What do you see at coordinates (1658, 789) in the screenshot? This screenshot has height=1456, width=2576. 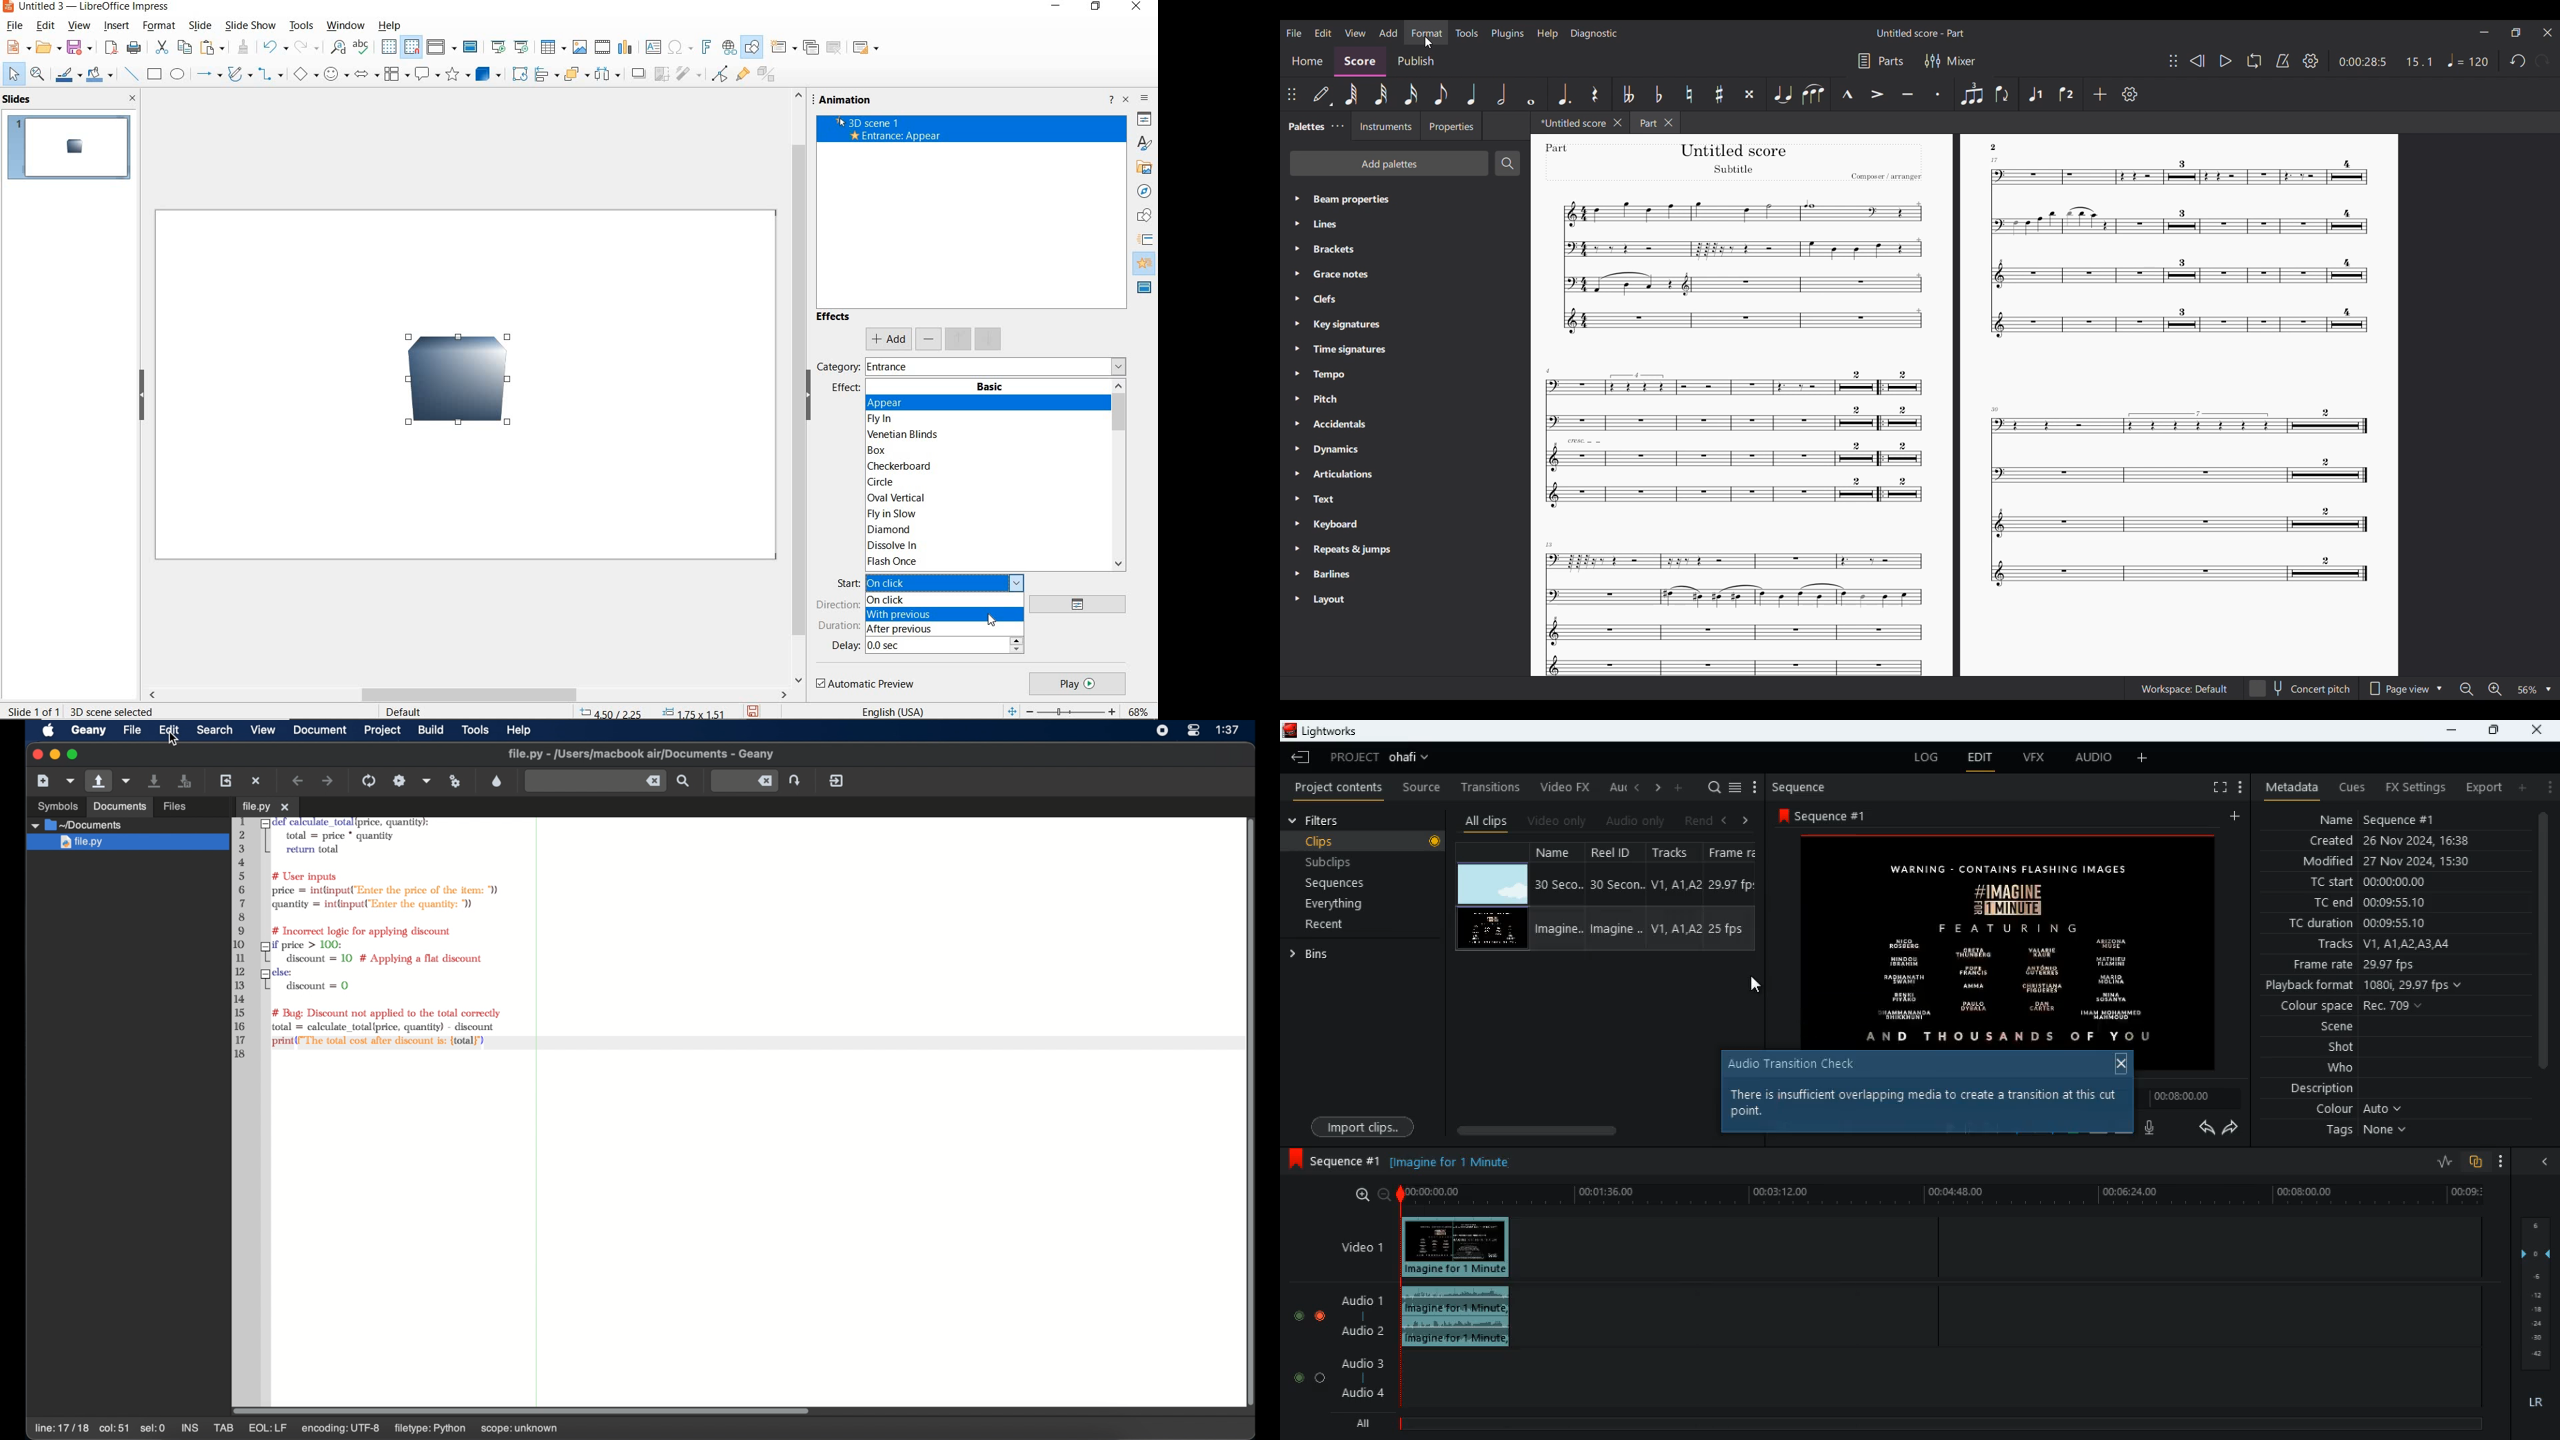 I see `right` at bounding box center [1658, 789].